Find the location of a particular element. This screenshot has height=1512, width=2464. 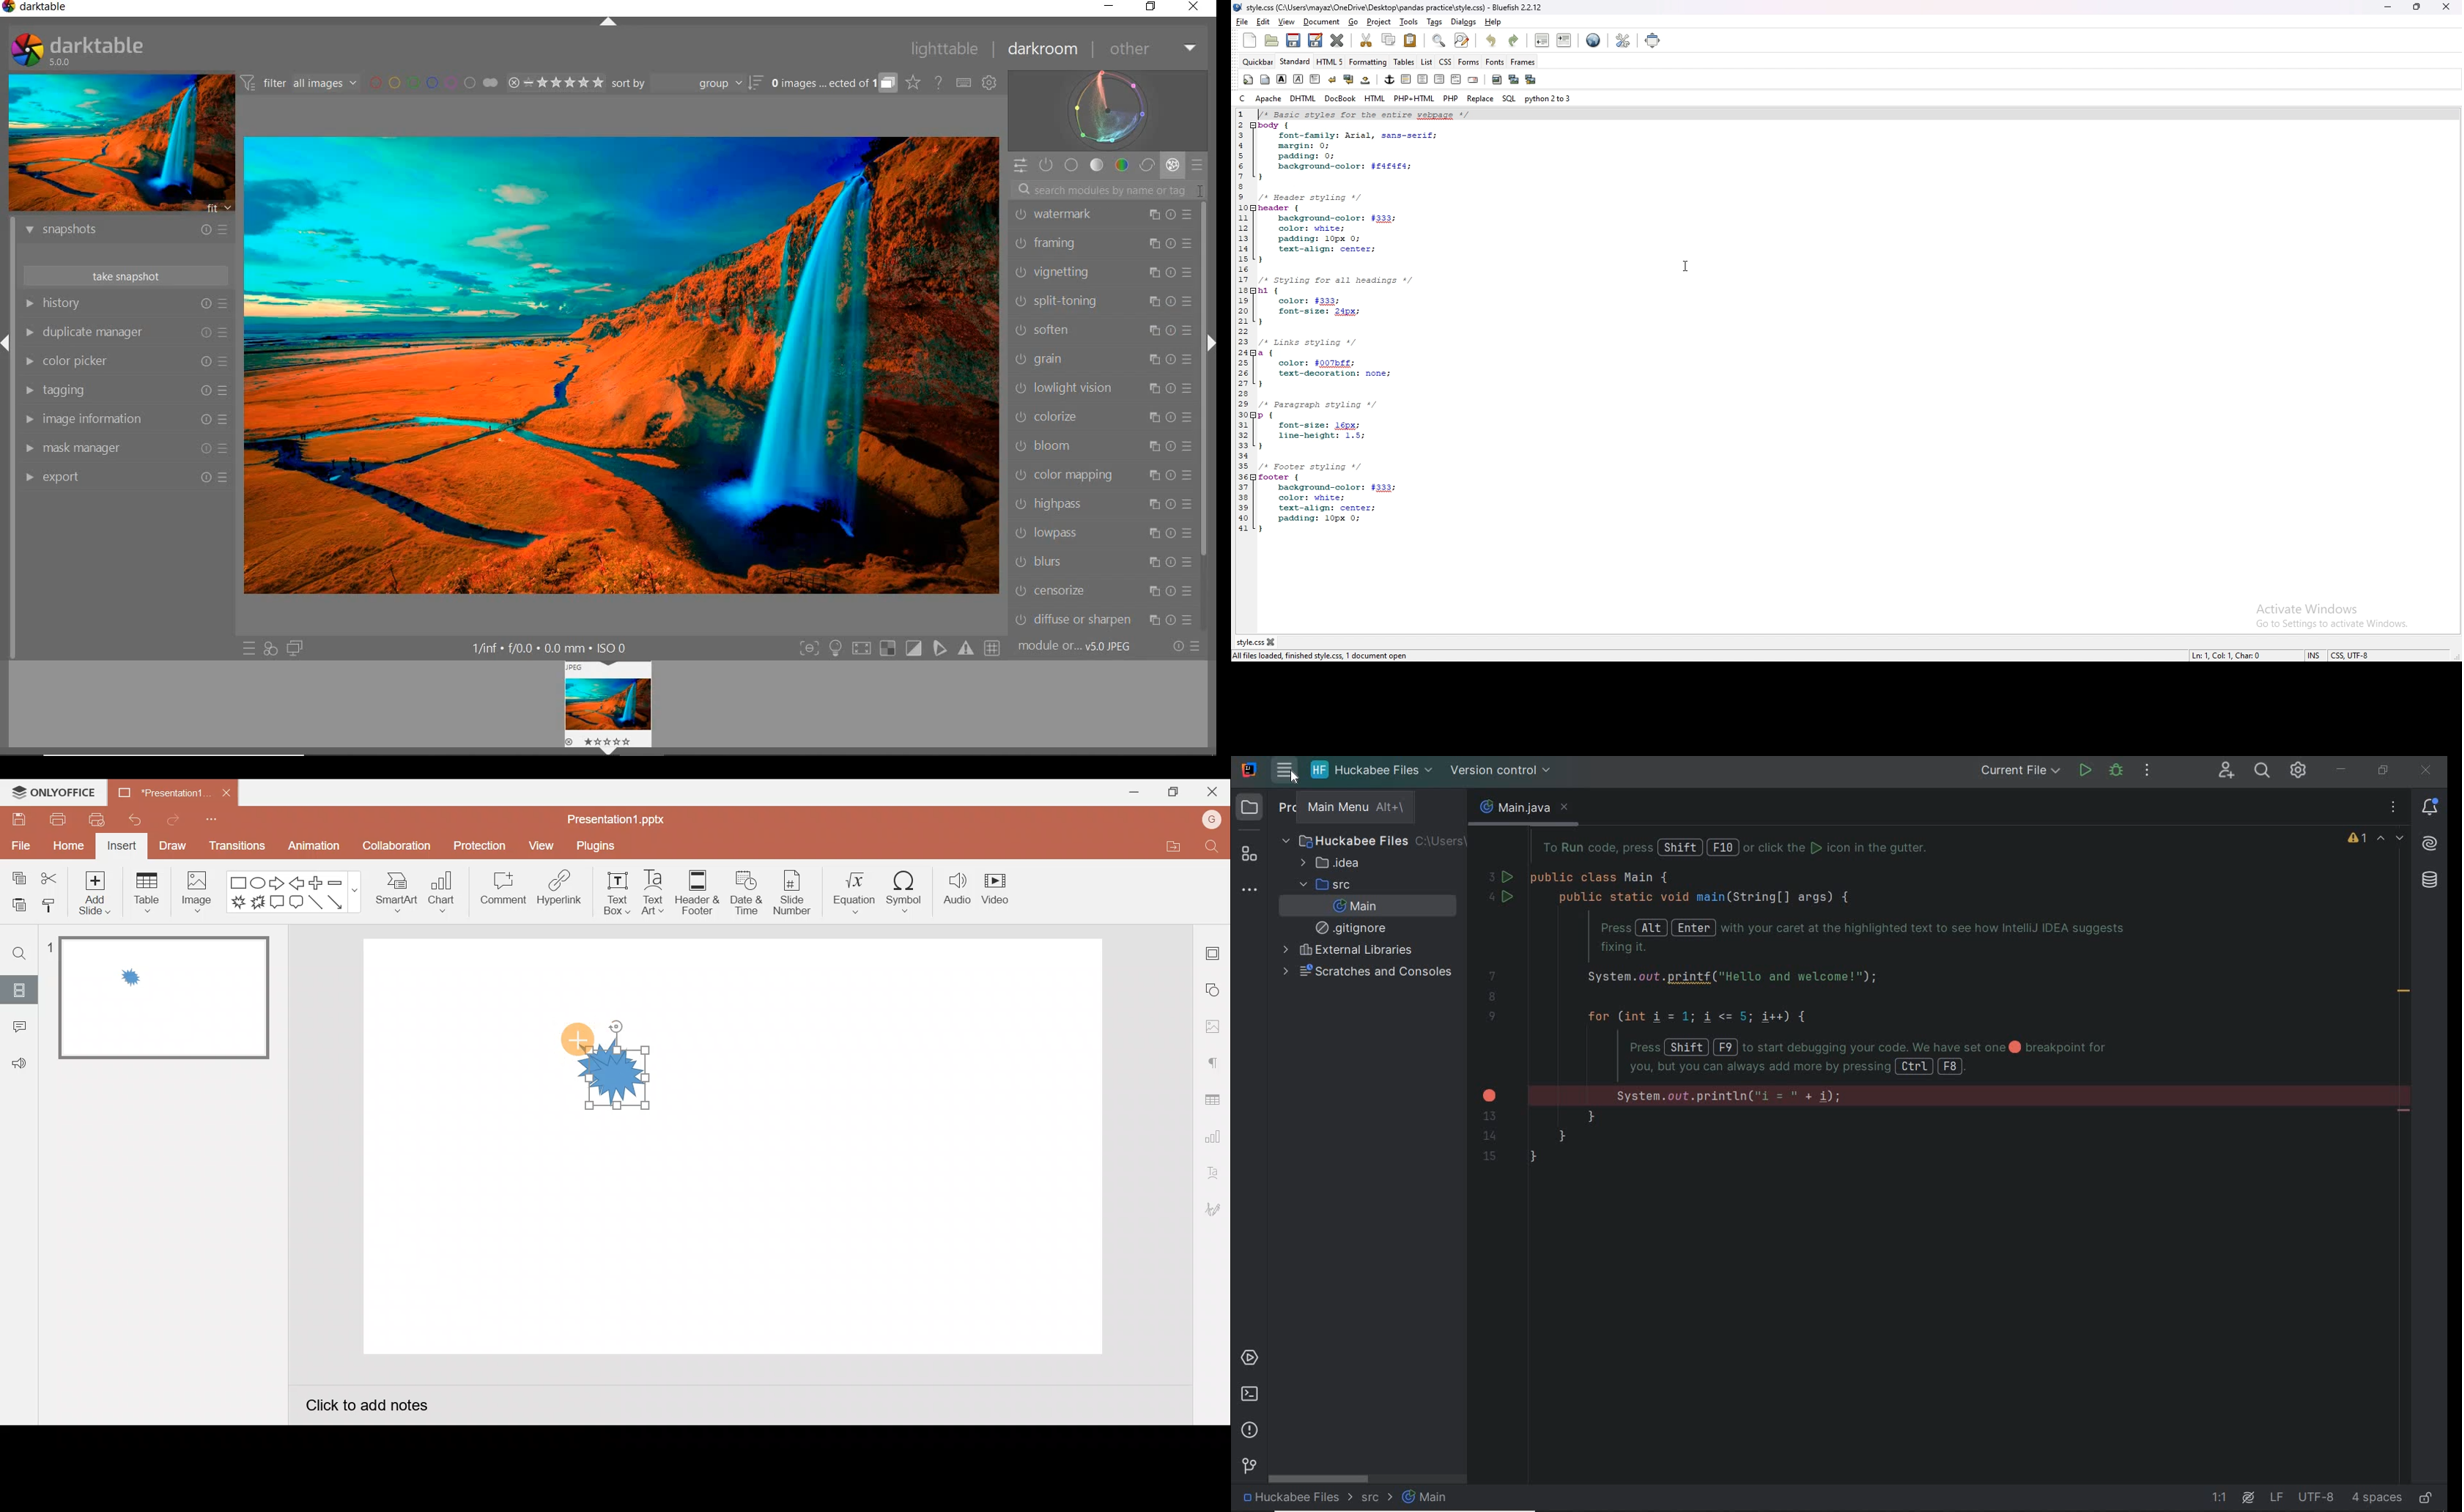

quickstart is located at coordinates (1248, 79).